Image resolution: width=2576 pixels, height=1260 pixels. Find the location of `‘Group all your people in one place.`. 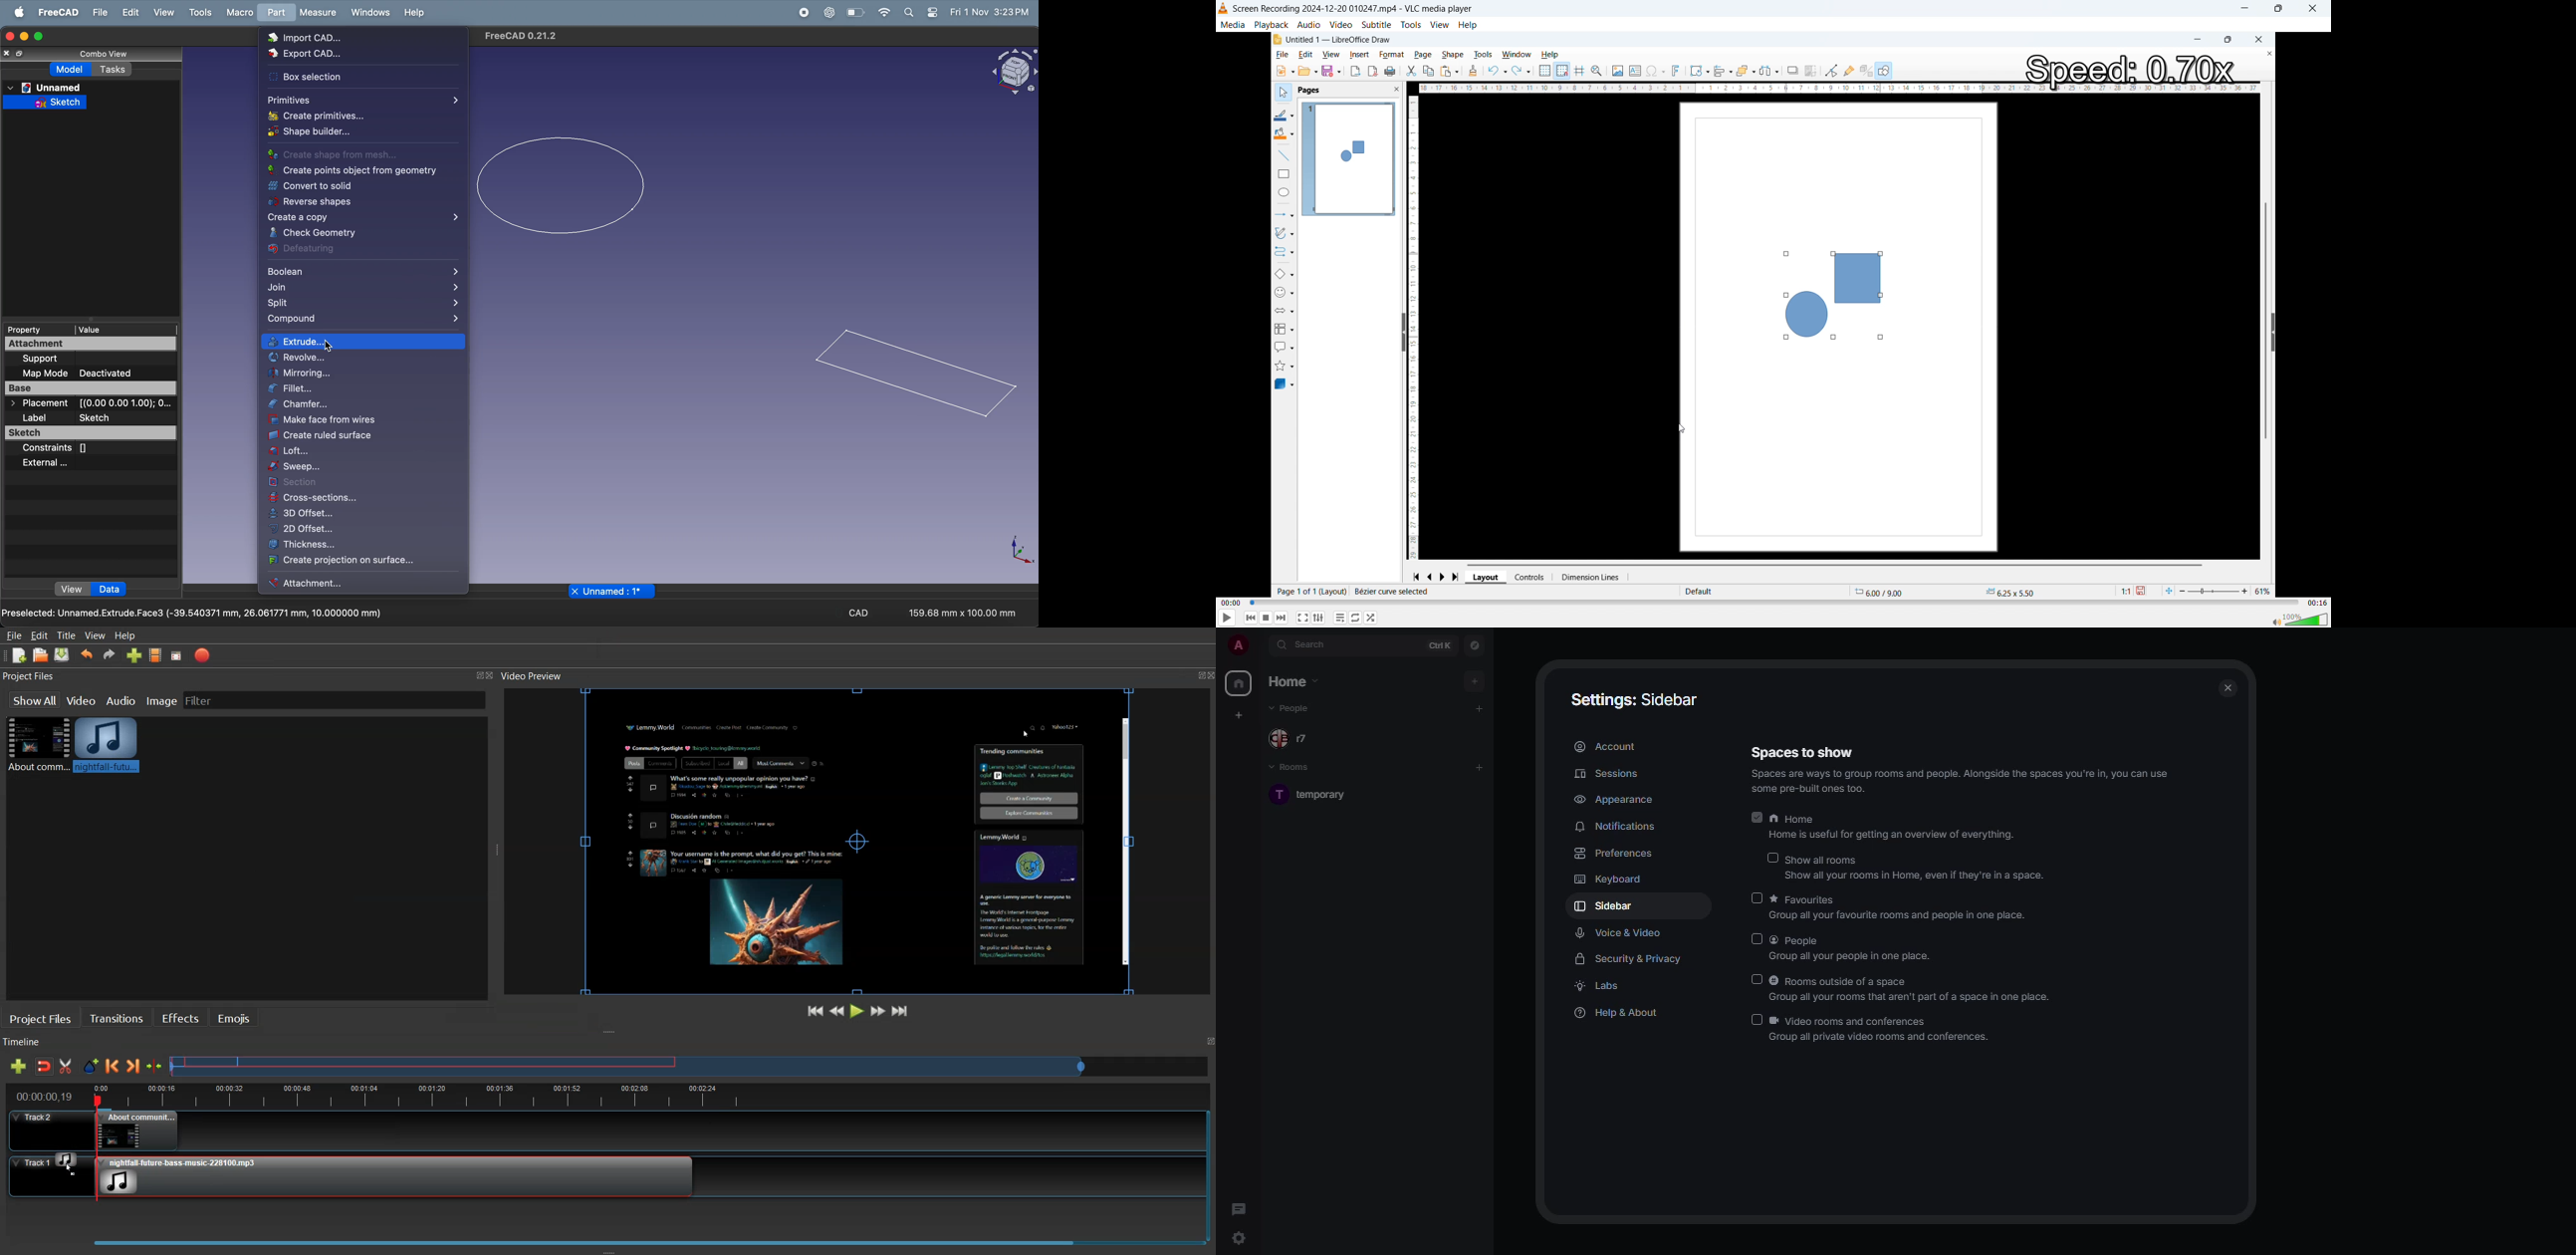

‘Group all your people in one place. is located at coordinates (1848, 956).